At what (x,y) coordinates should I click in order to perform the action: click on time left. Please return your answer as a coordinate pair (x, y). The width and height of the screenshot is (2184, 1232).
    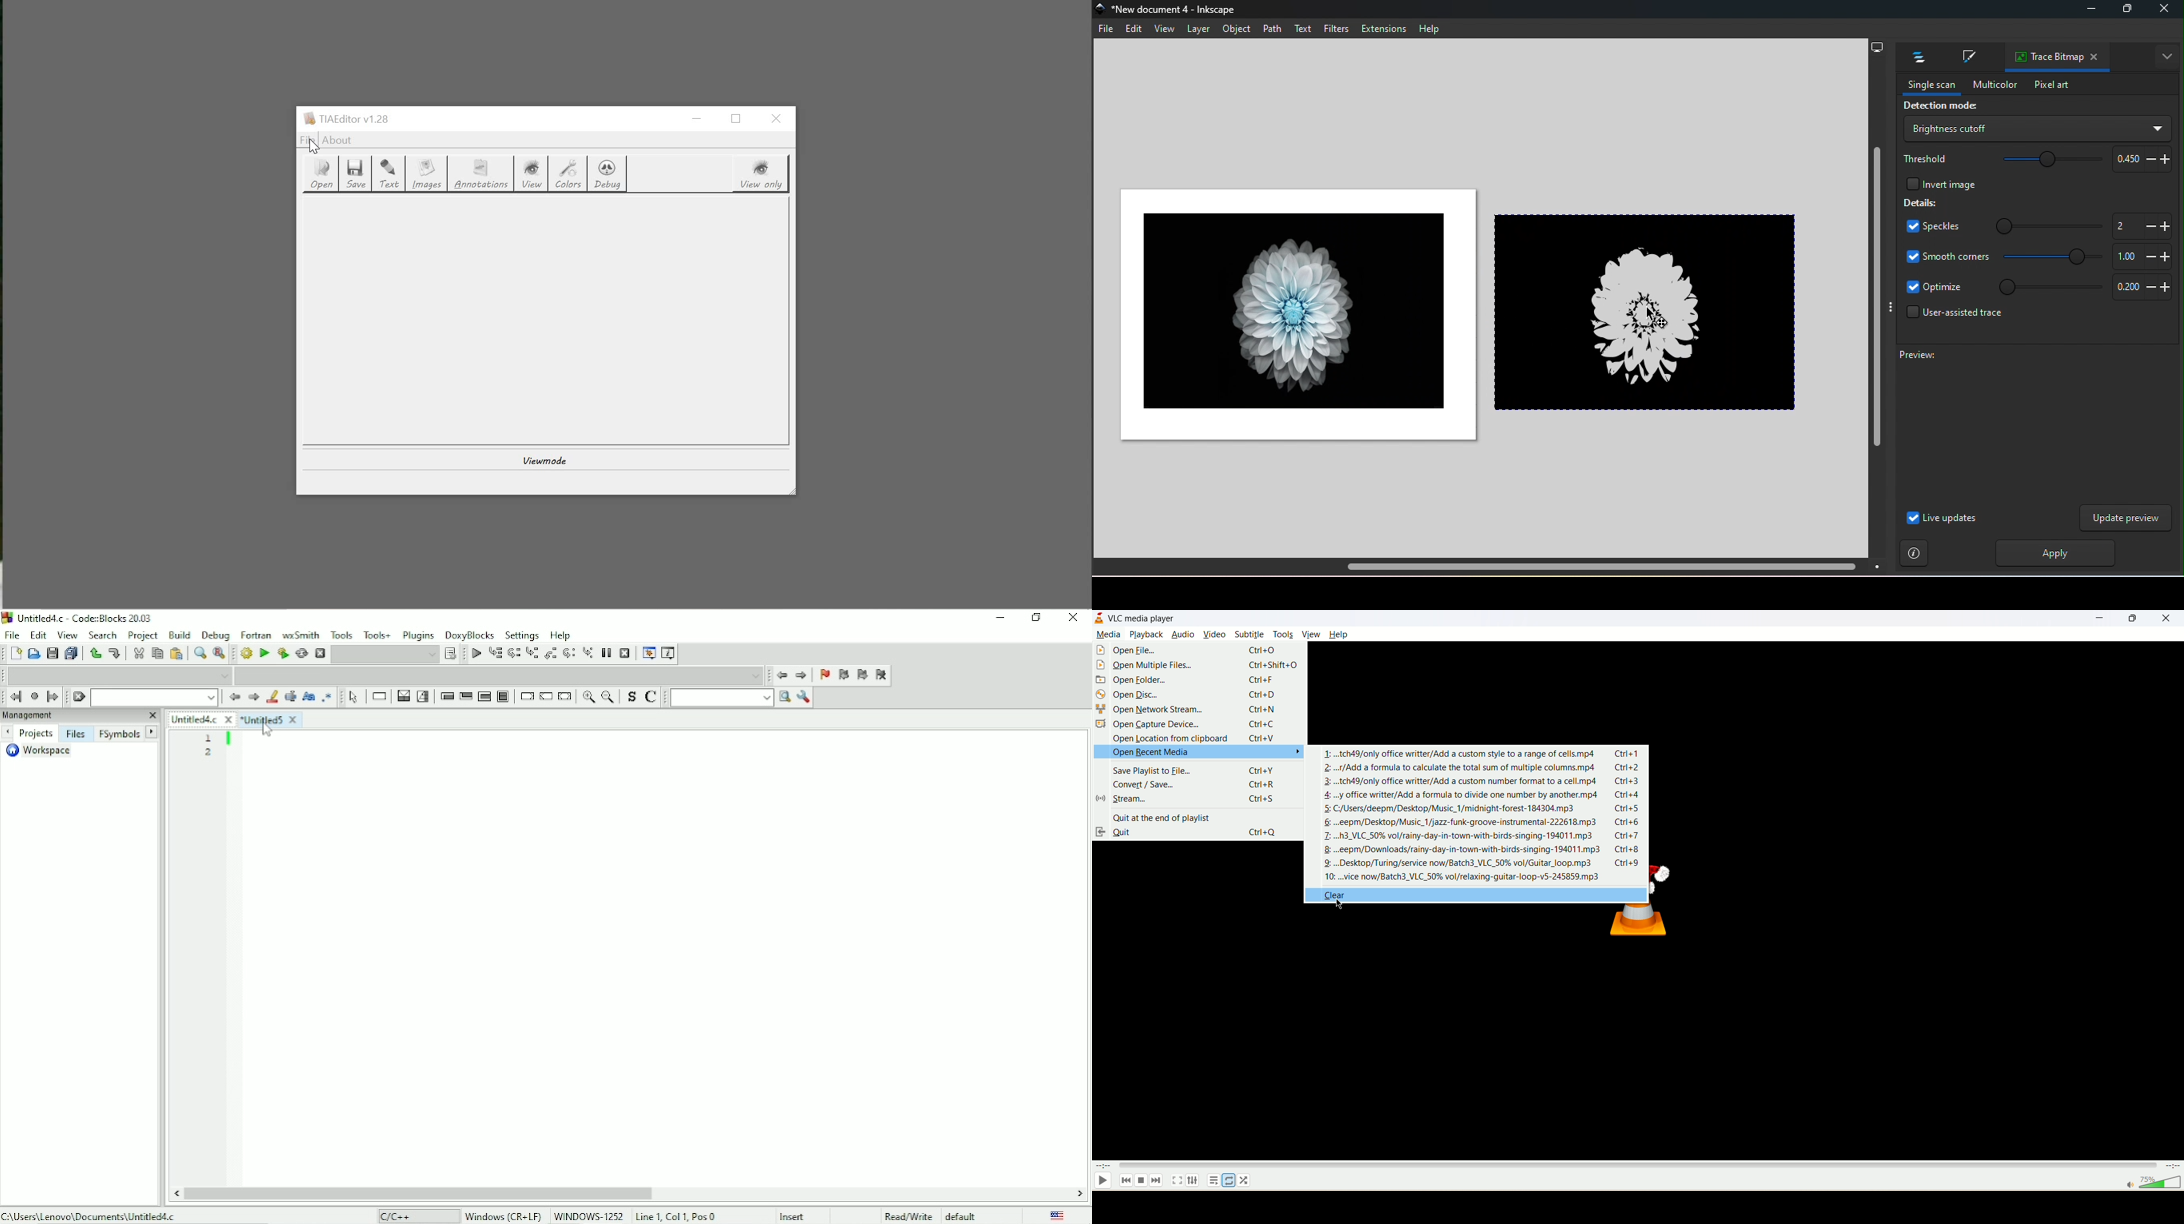
    Looking at the image, I should click on (2173, 1166).